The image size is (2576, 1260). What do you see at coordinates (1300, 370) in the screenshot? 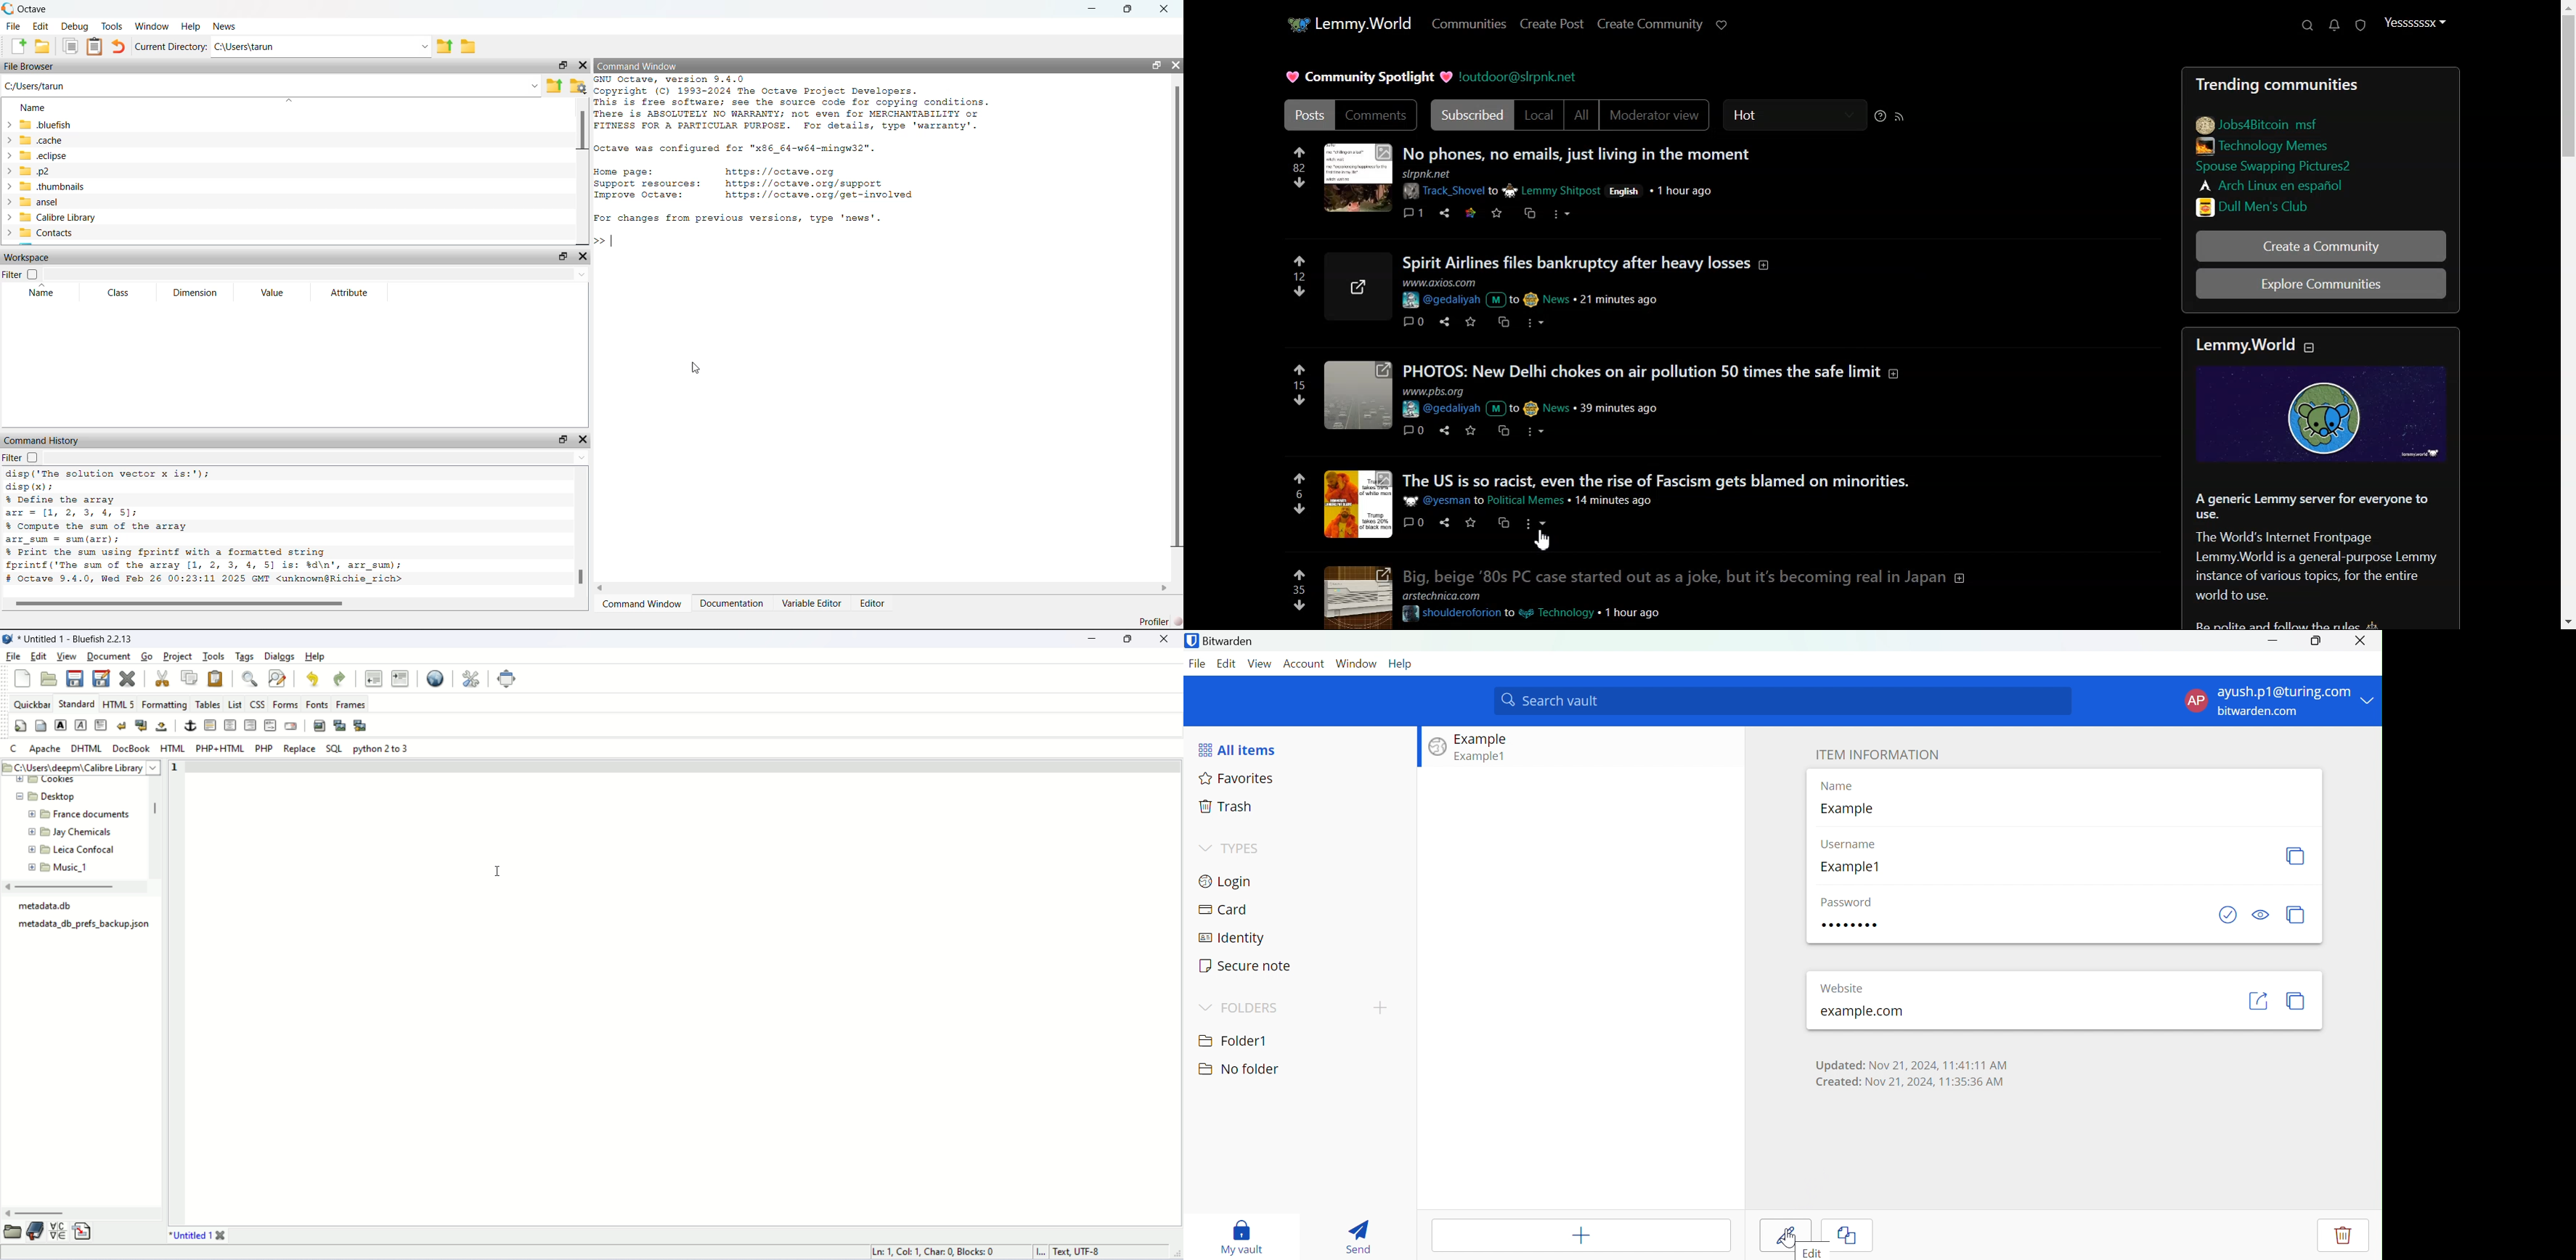
I see `upvote` at bounding box center [1300, 370].